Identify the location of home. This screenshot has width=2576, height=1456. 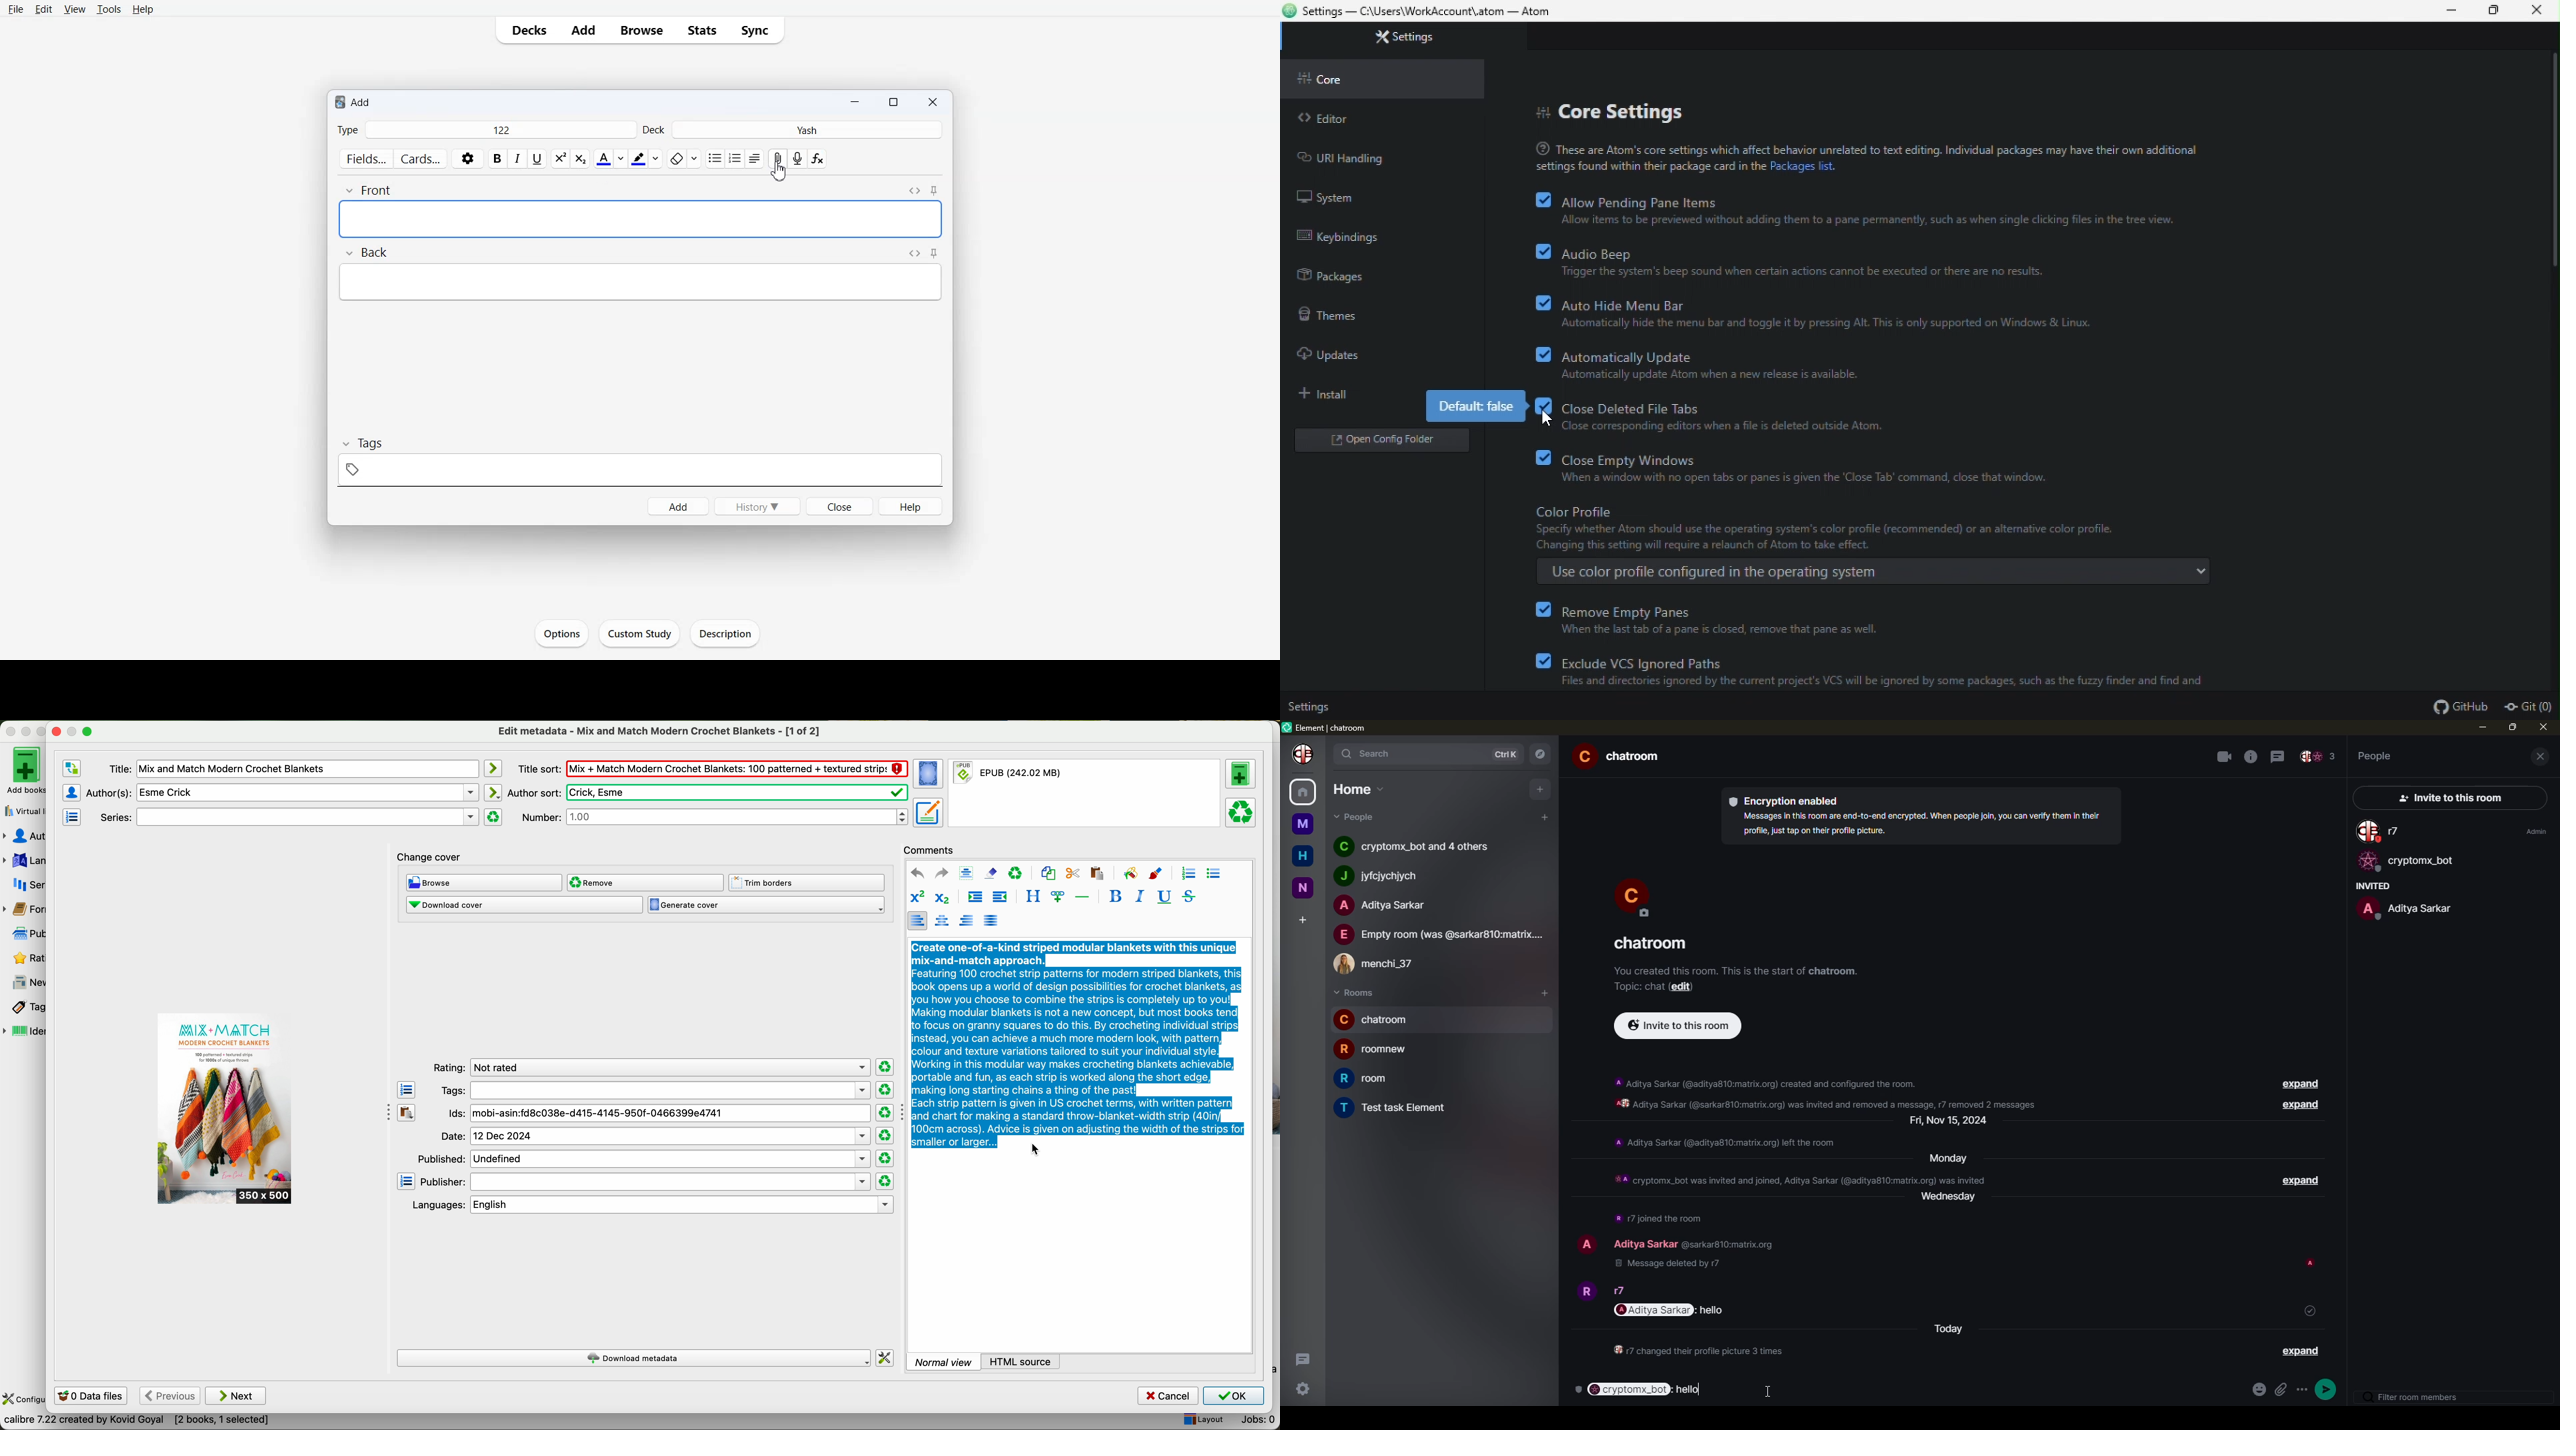
(1305, 857).